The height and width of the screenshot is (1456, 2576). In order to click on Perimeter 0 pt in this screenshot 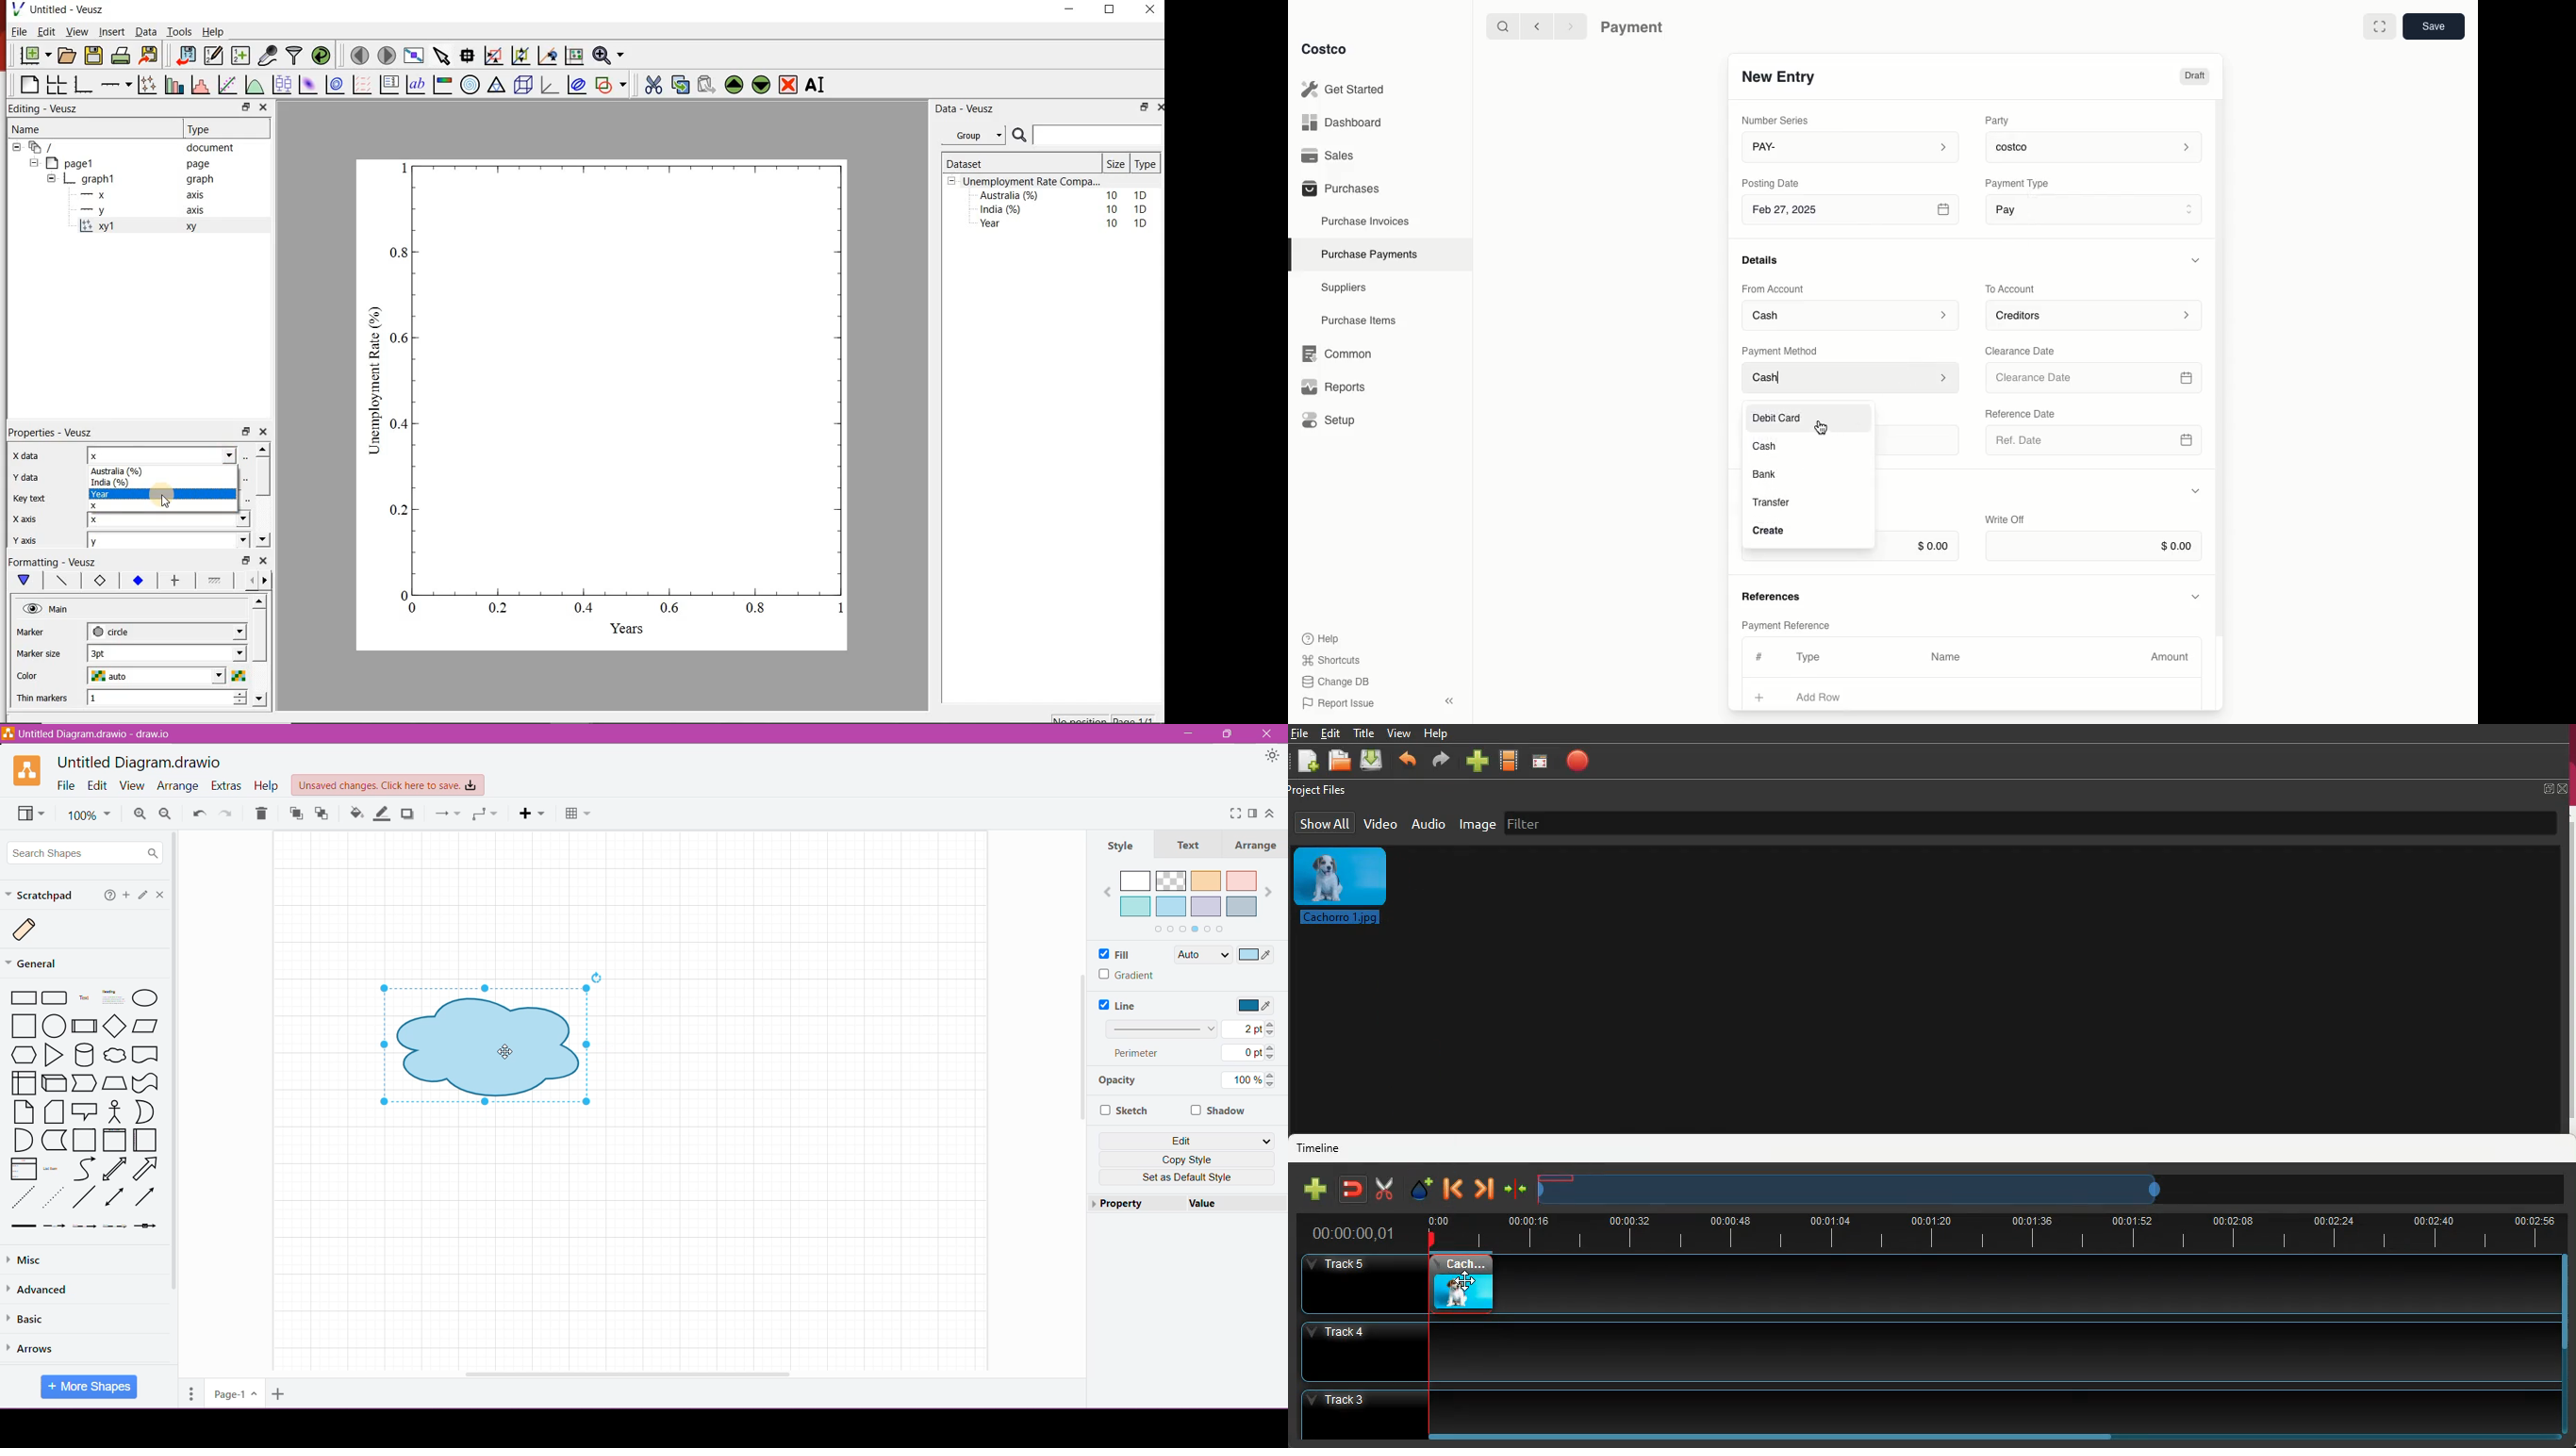, I will do `click(1193, 1053)`.